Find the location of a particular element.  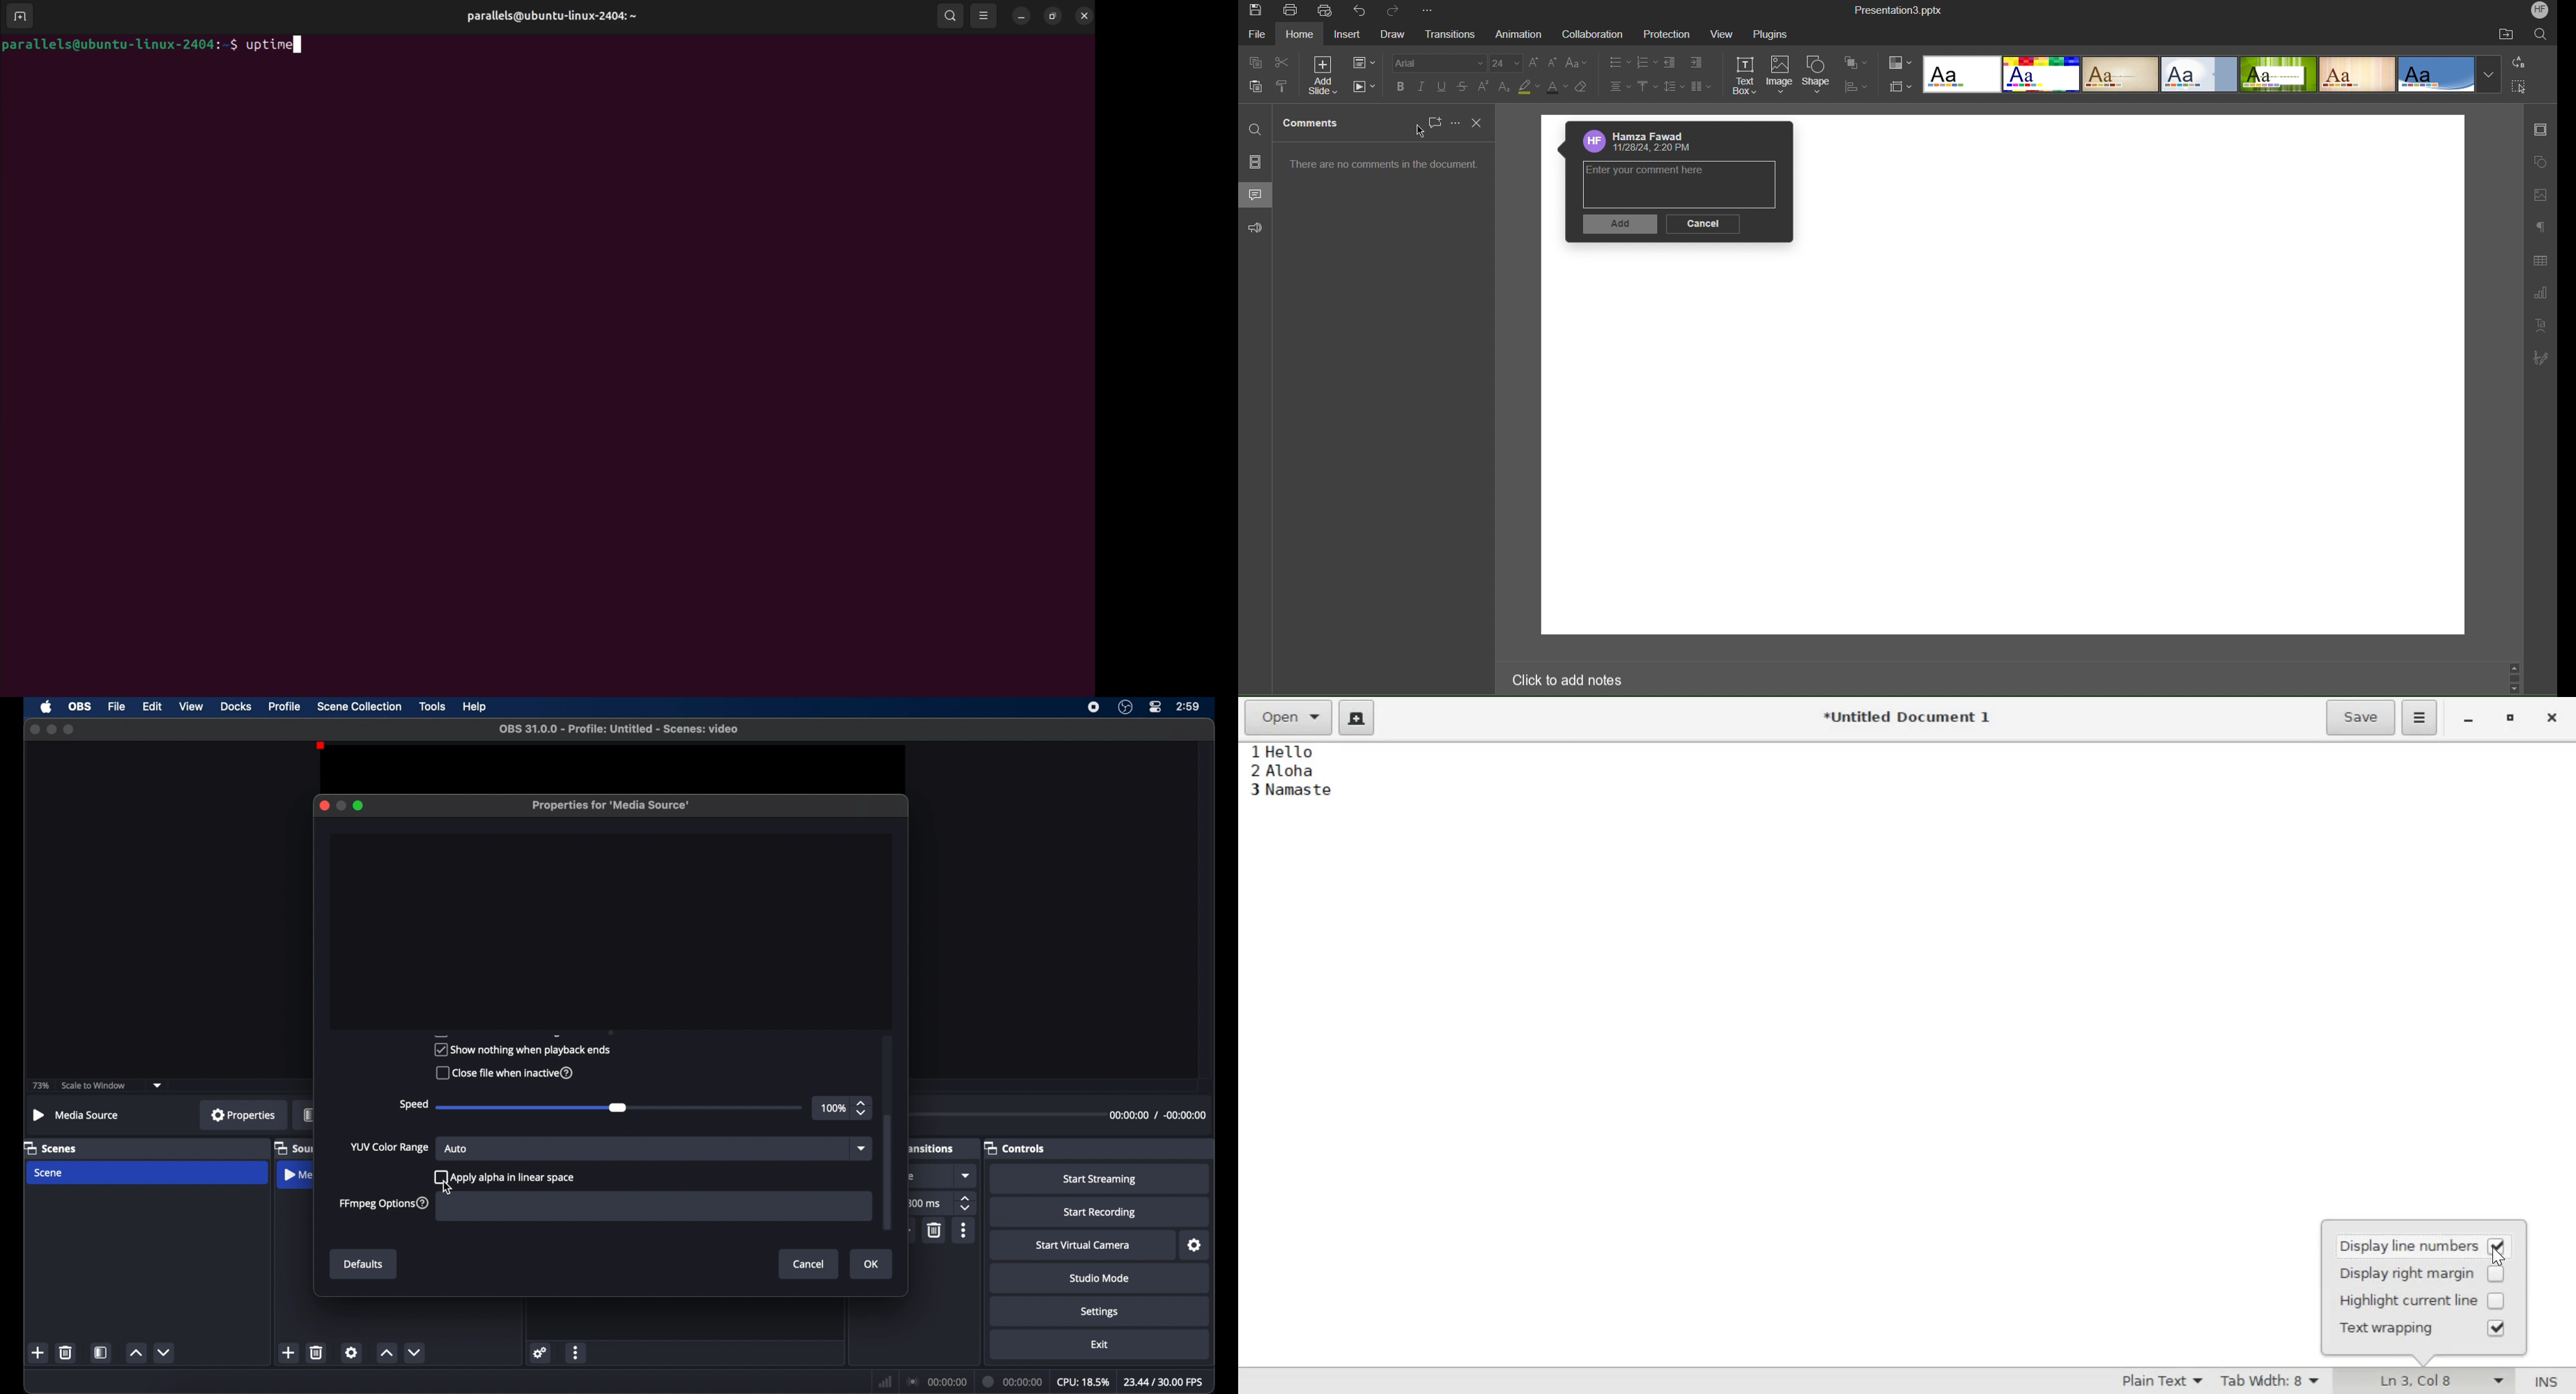

delete is located at coordinates (65, 1353).